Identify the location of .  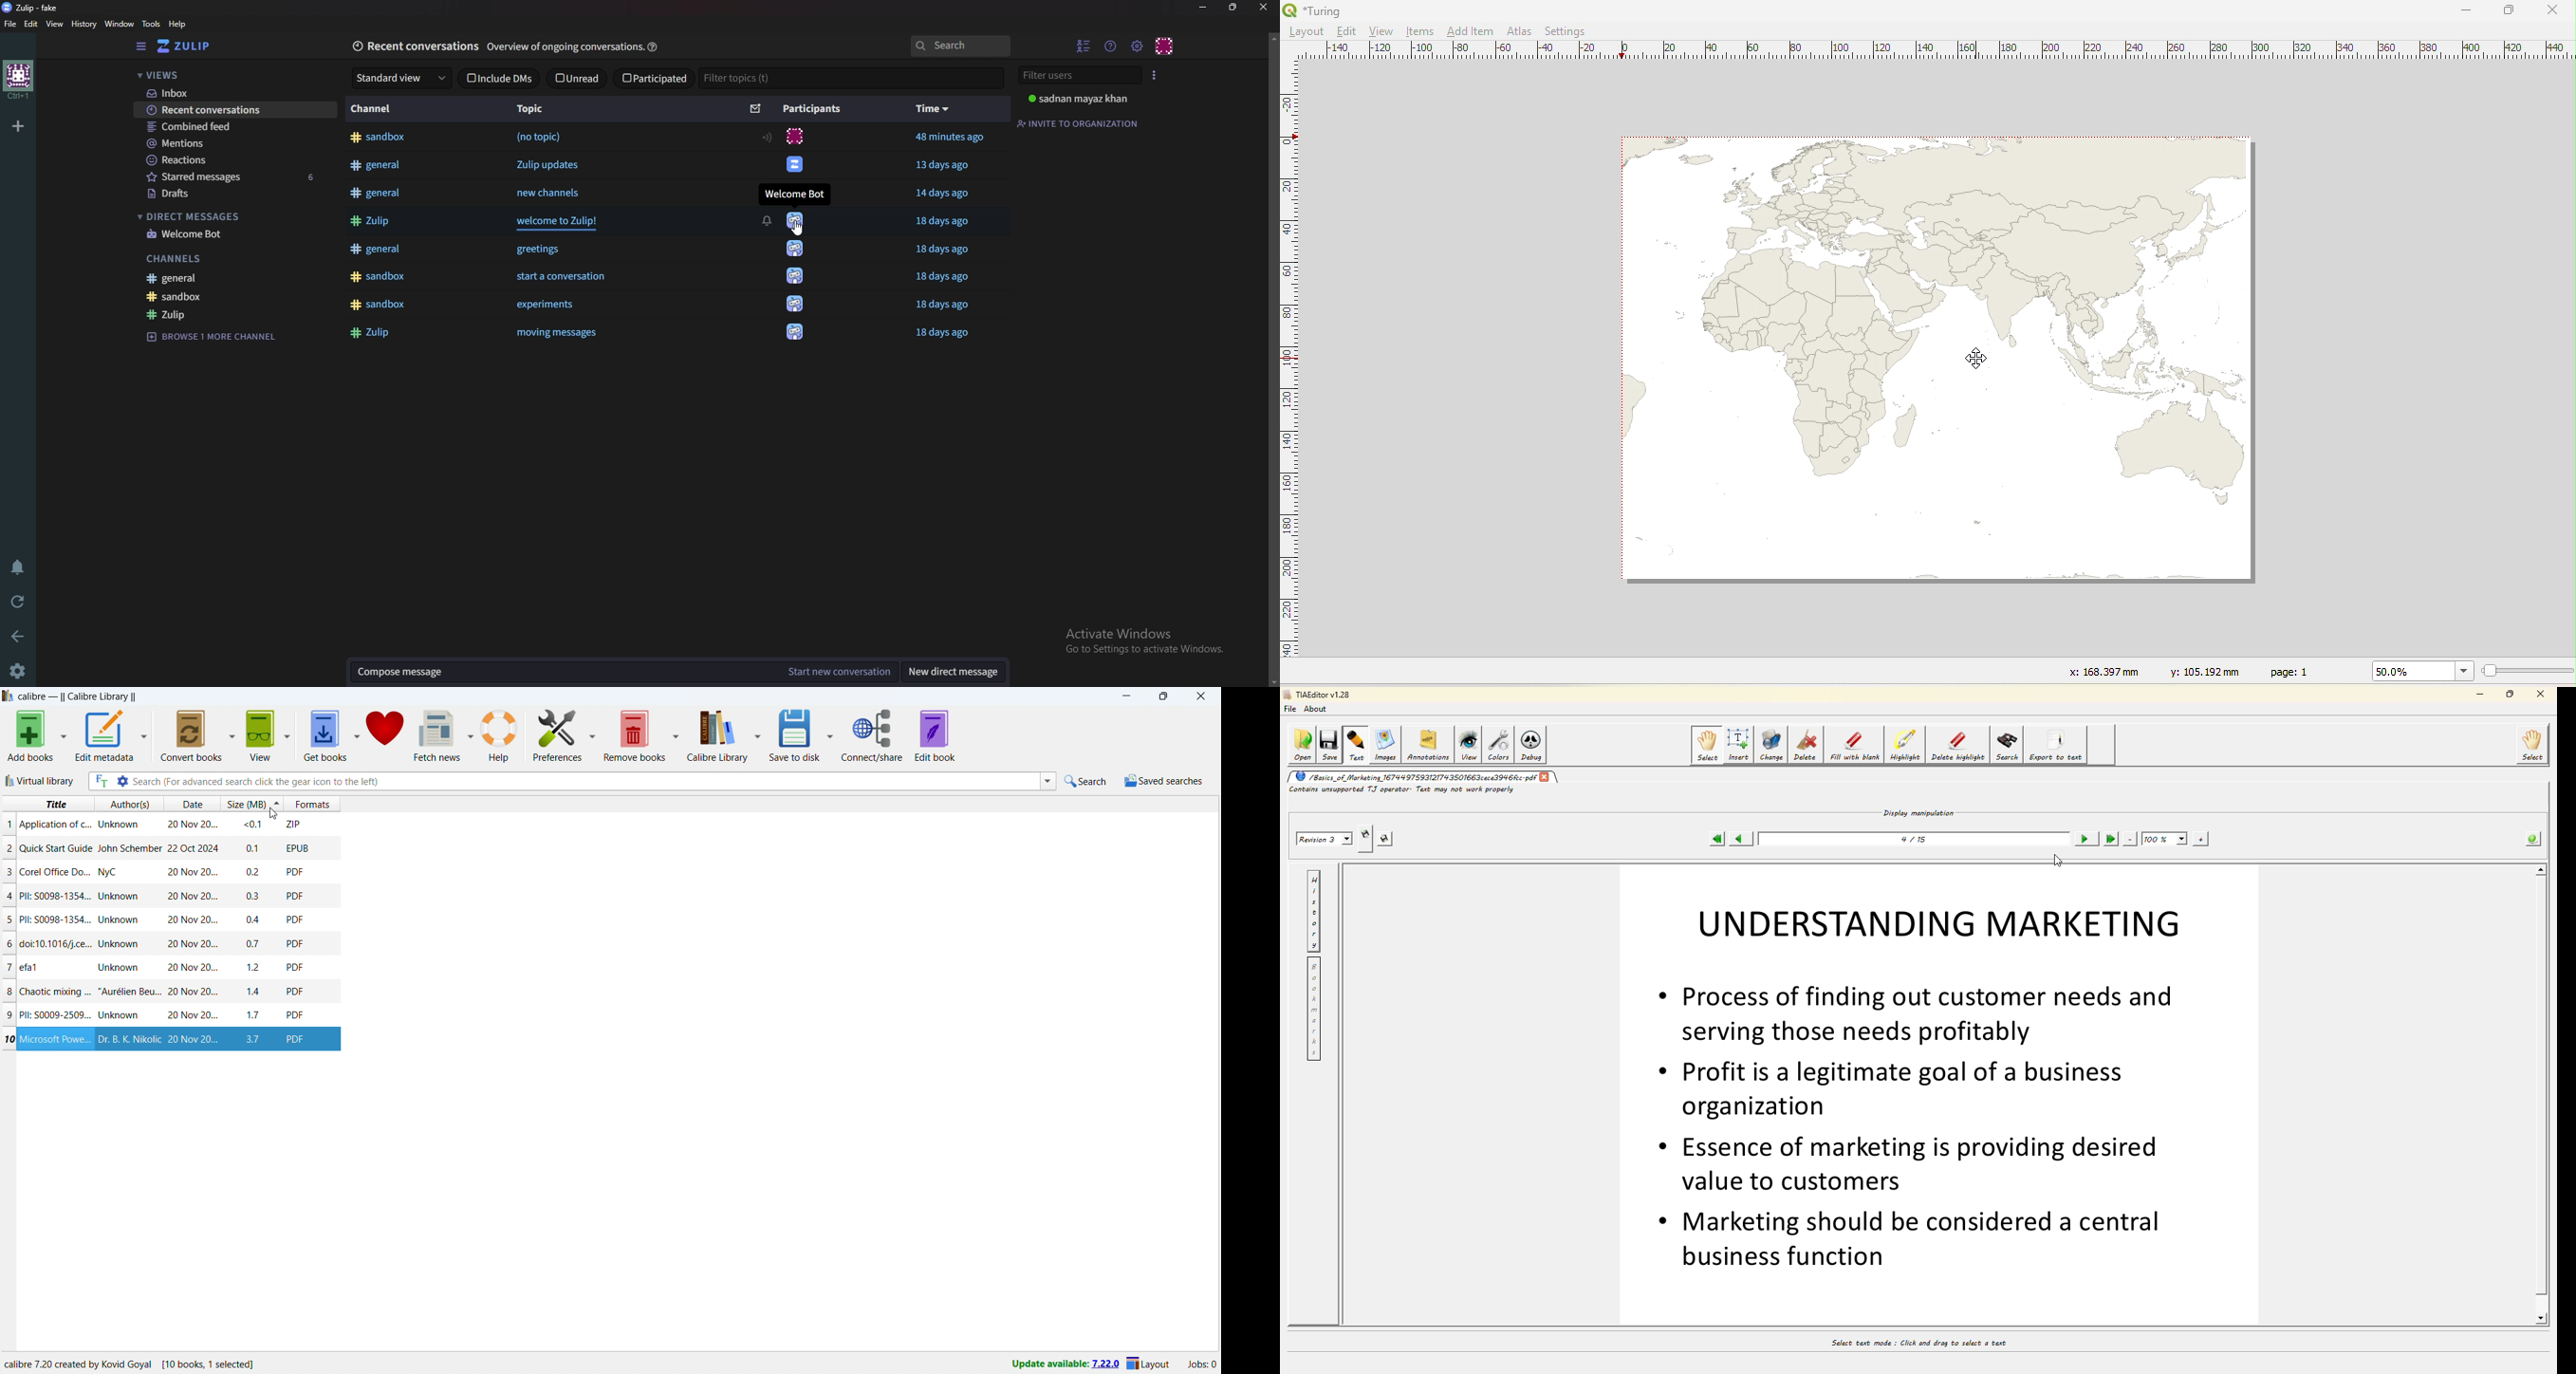
(371, 221).